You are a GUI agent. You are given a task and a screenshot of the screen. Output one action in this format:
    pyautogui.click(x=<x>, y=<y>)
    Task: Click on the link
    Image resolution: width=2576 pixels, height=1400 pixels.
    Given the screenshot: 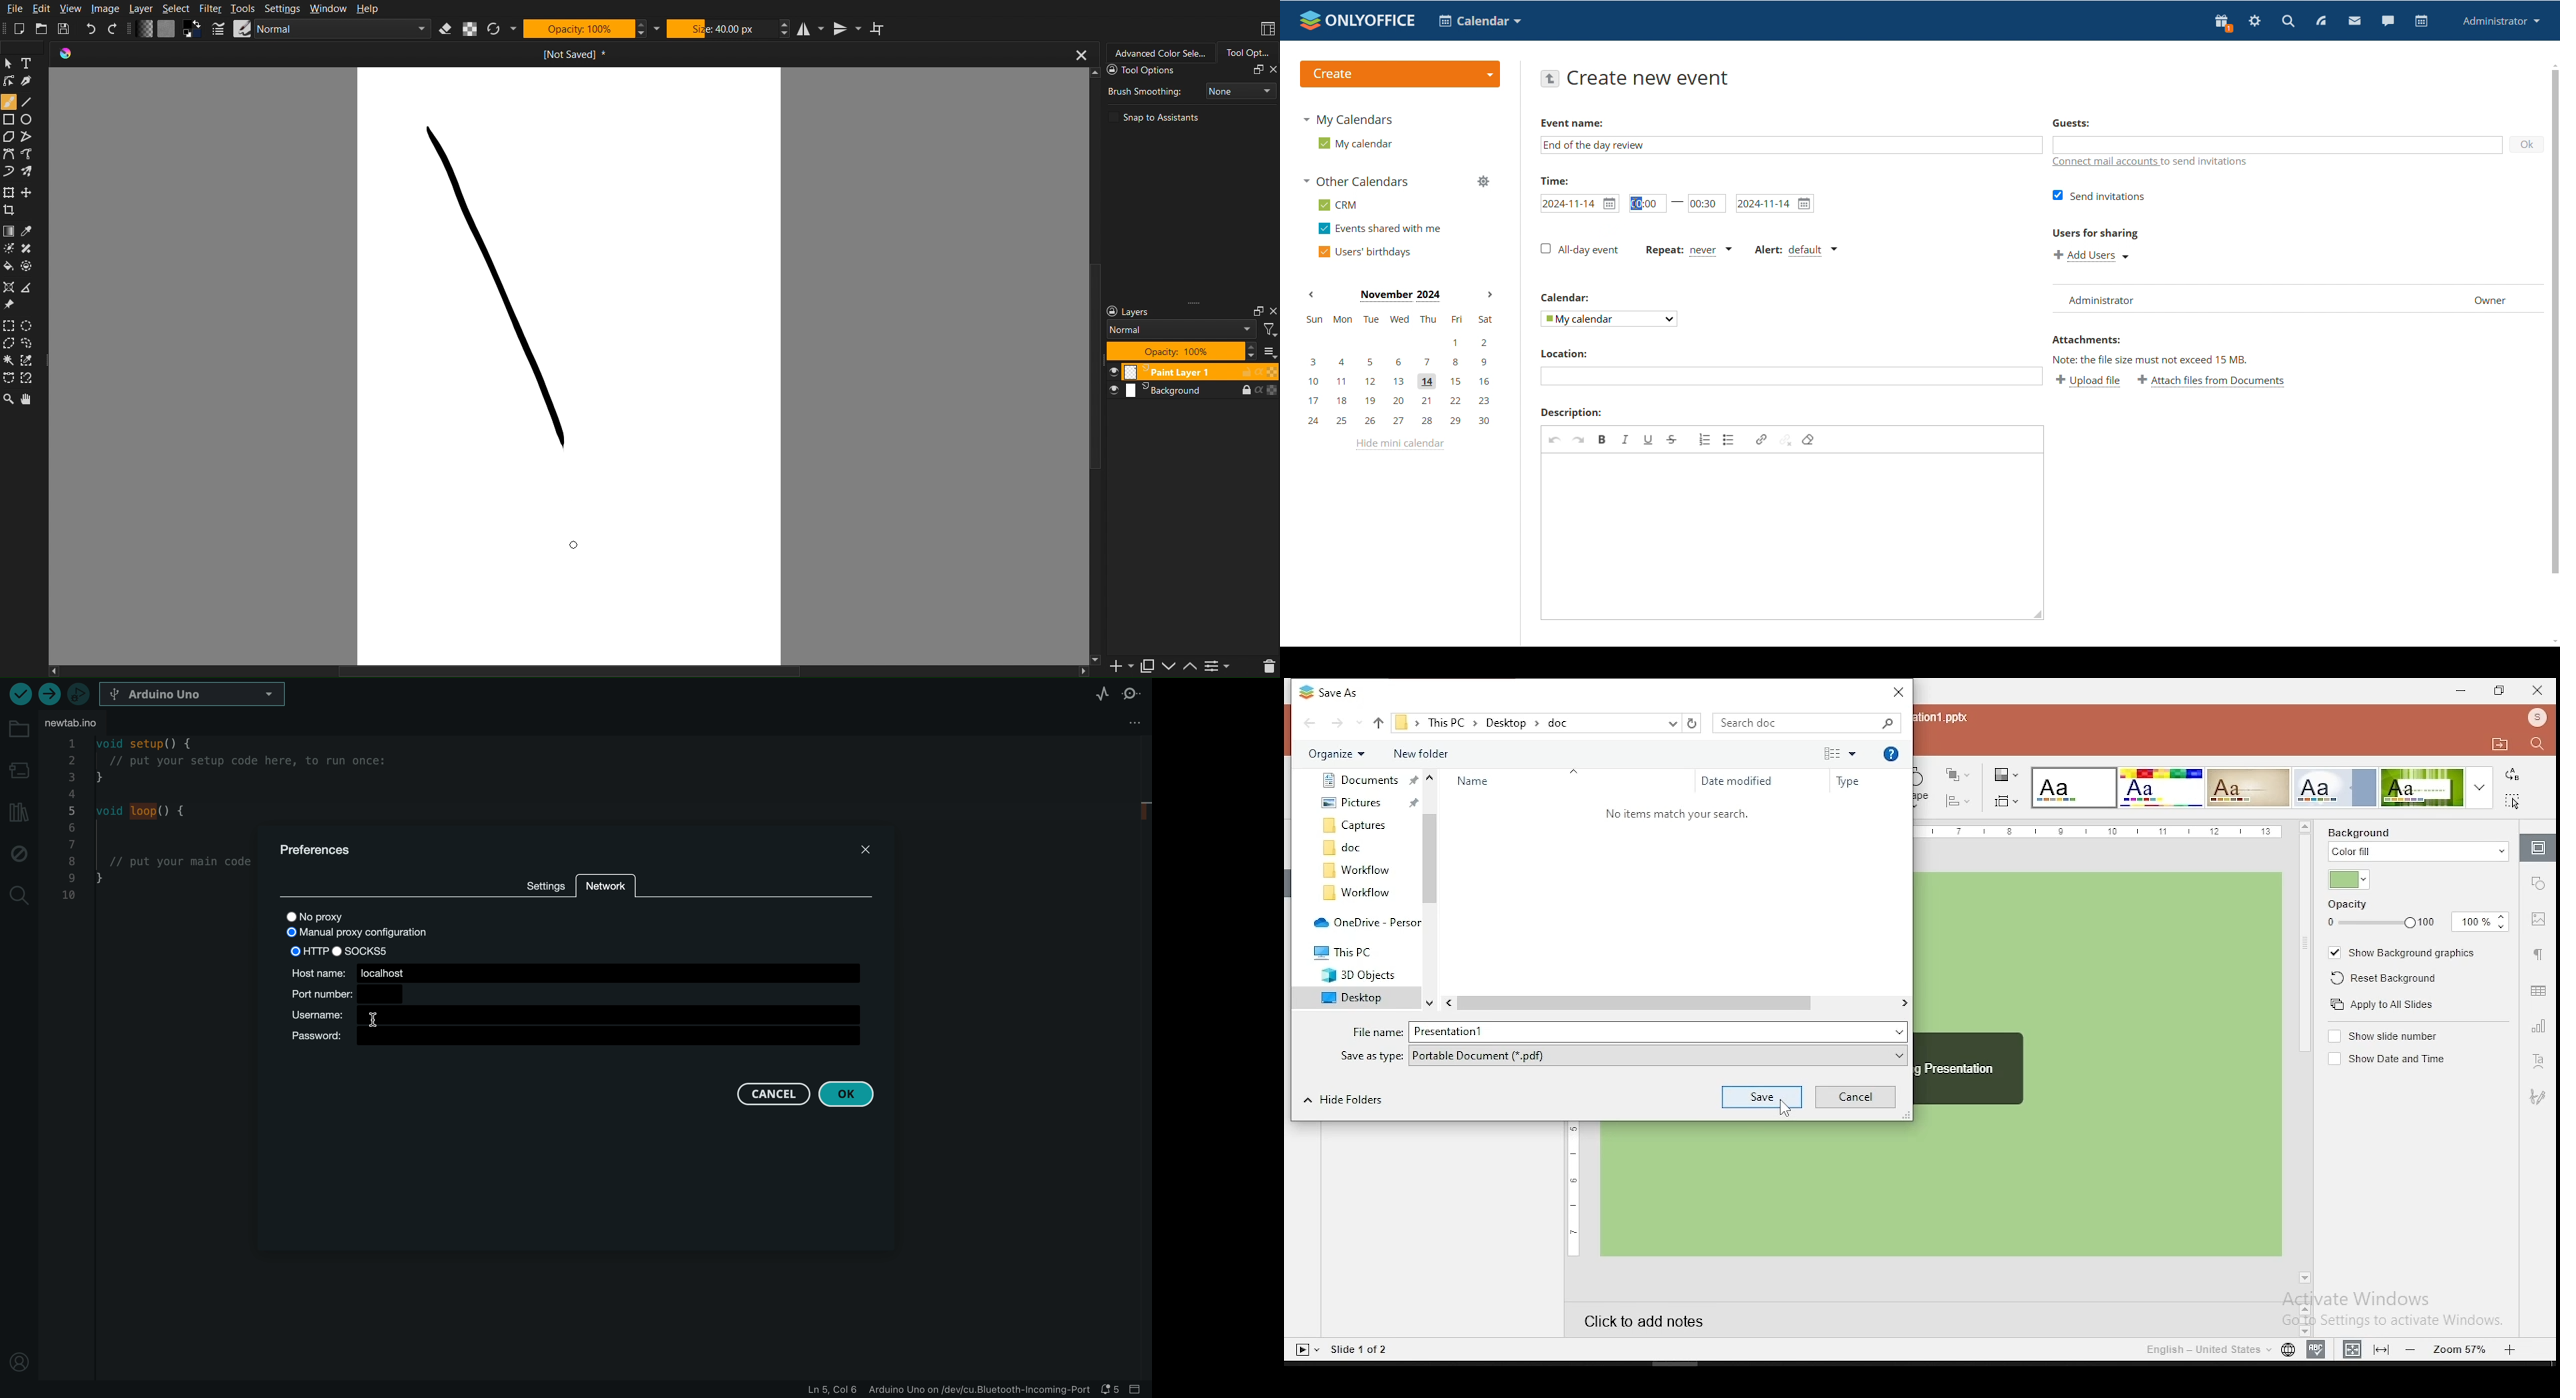 What is the action you would take?
    pyautogui.click(x=1761, y=439)
    